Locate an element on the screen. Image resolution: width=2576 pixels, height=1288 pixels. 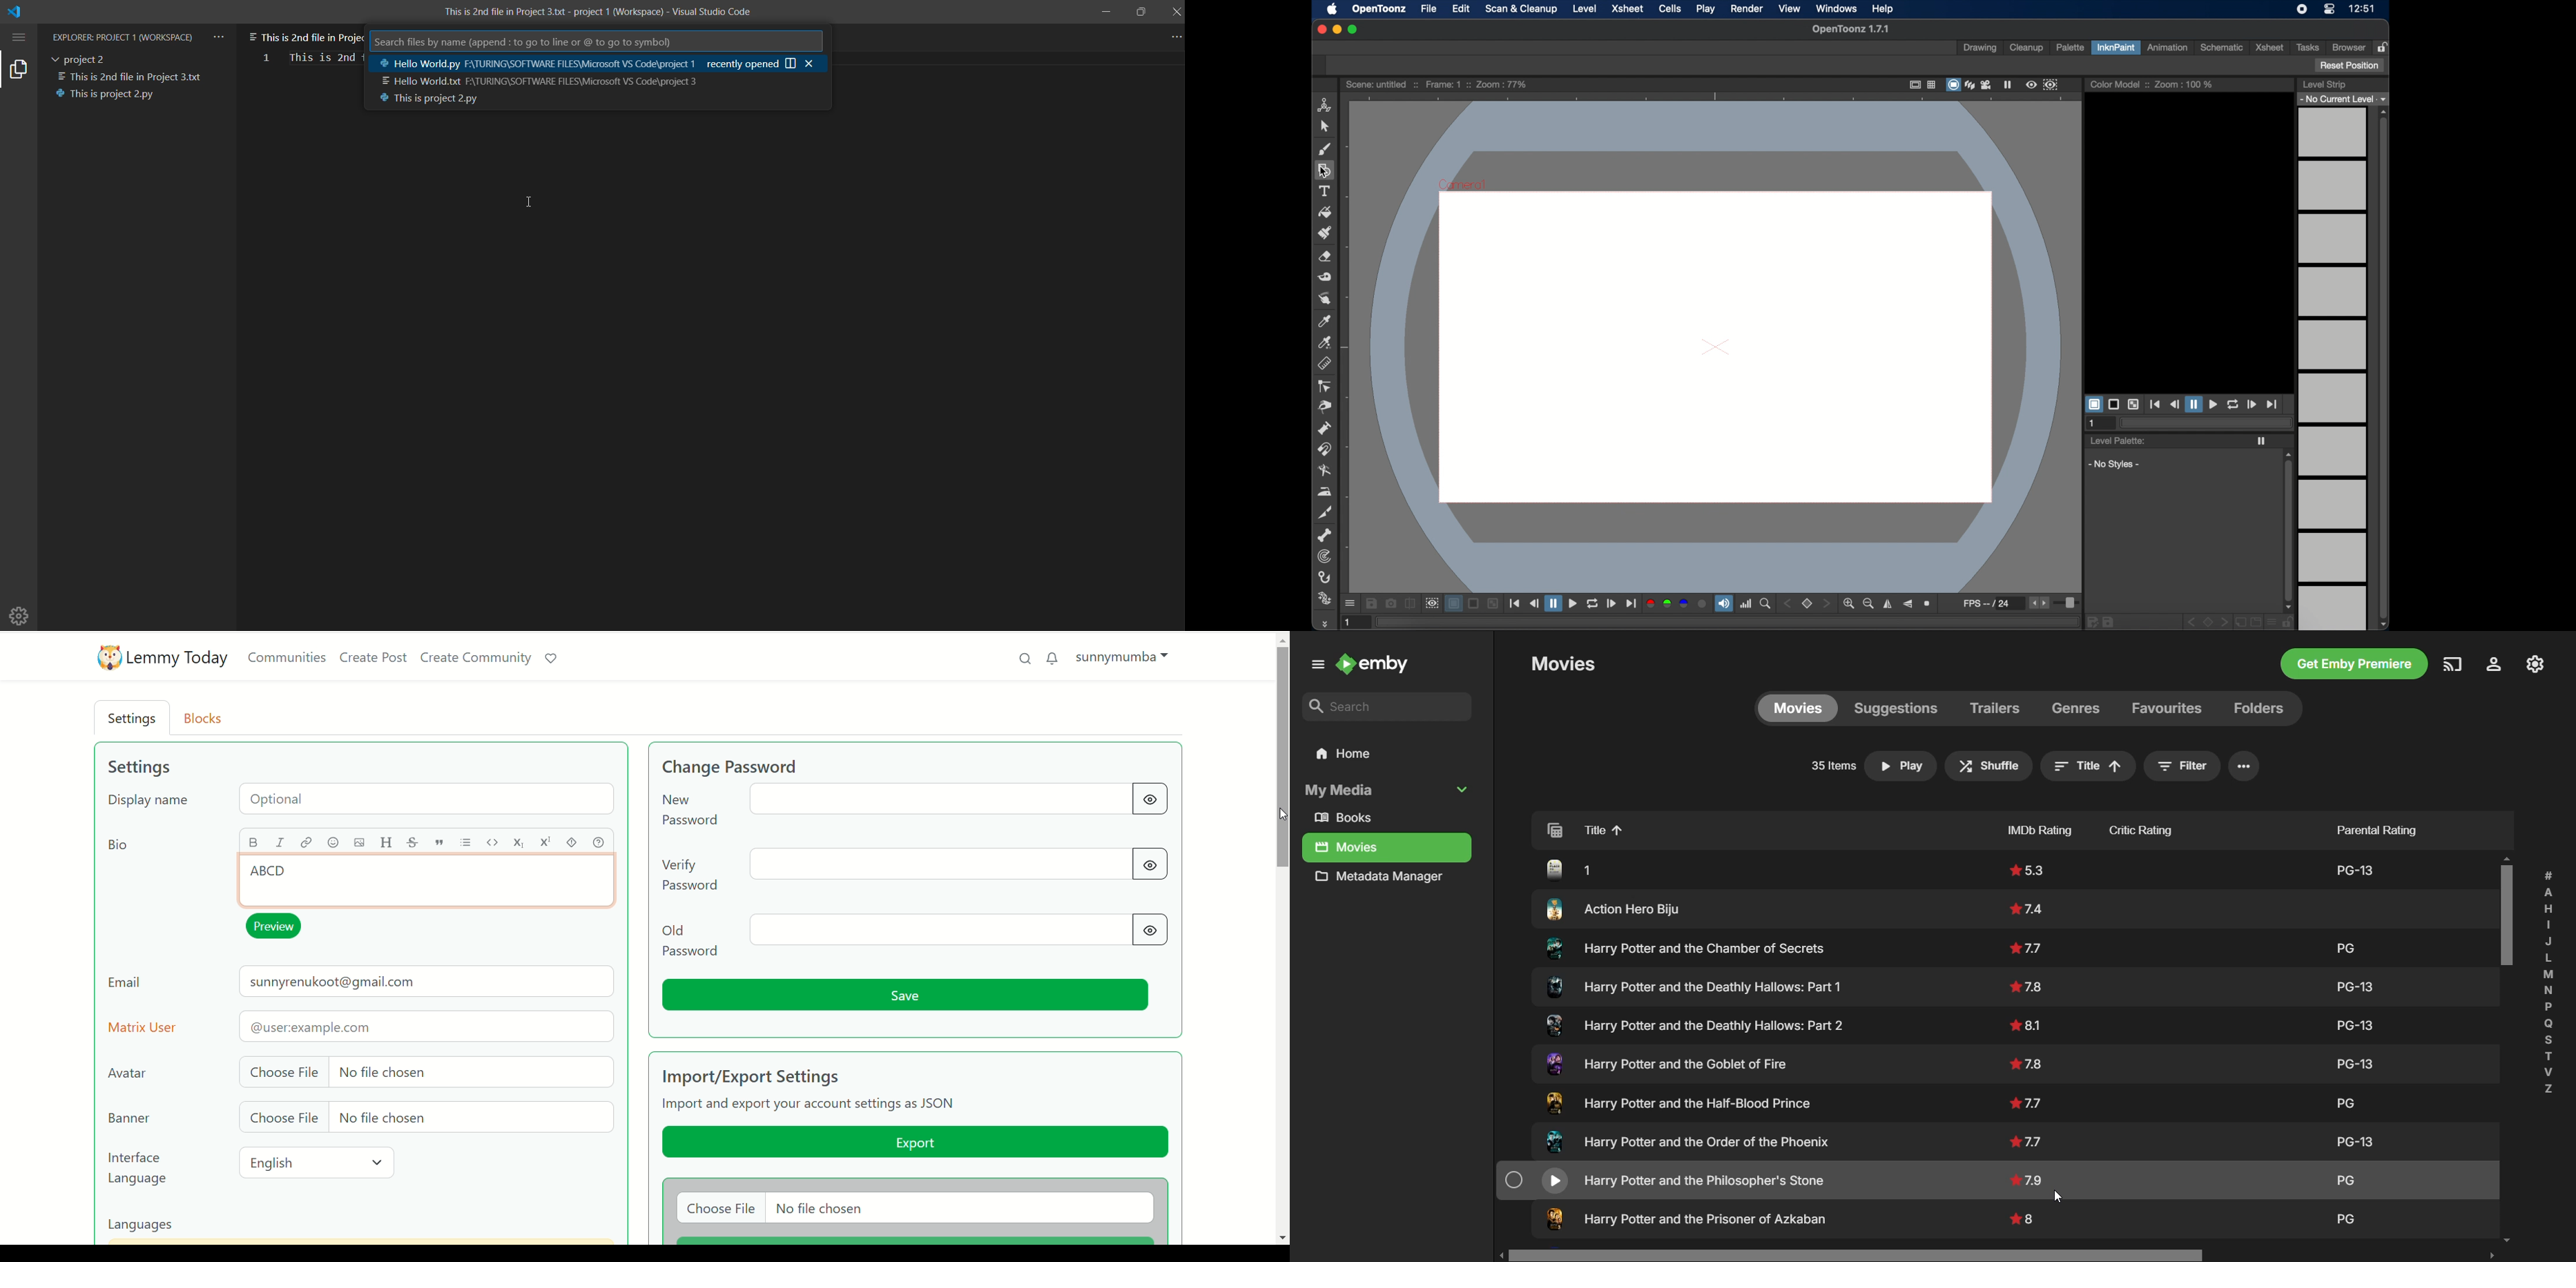
OpenToonz 1.7.1 is located at coordinates (1851, 29).